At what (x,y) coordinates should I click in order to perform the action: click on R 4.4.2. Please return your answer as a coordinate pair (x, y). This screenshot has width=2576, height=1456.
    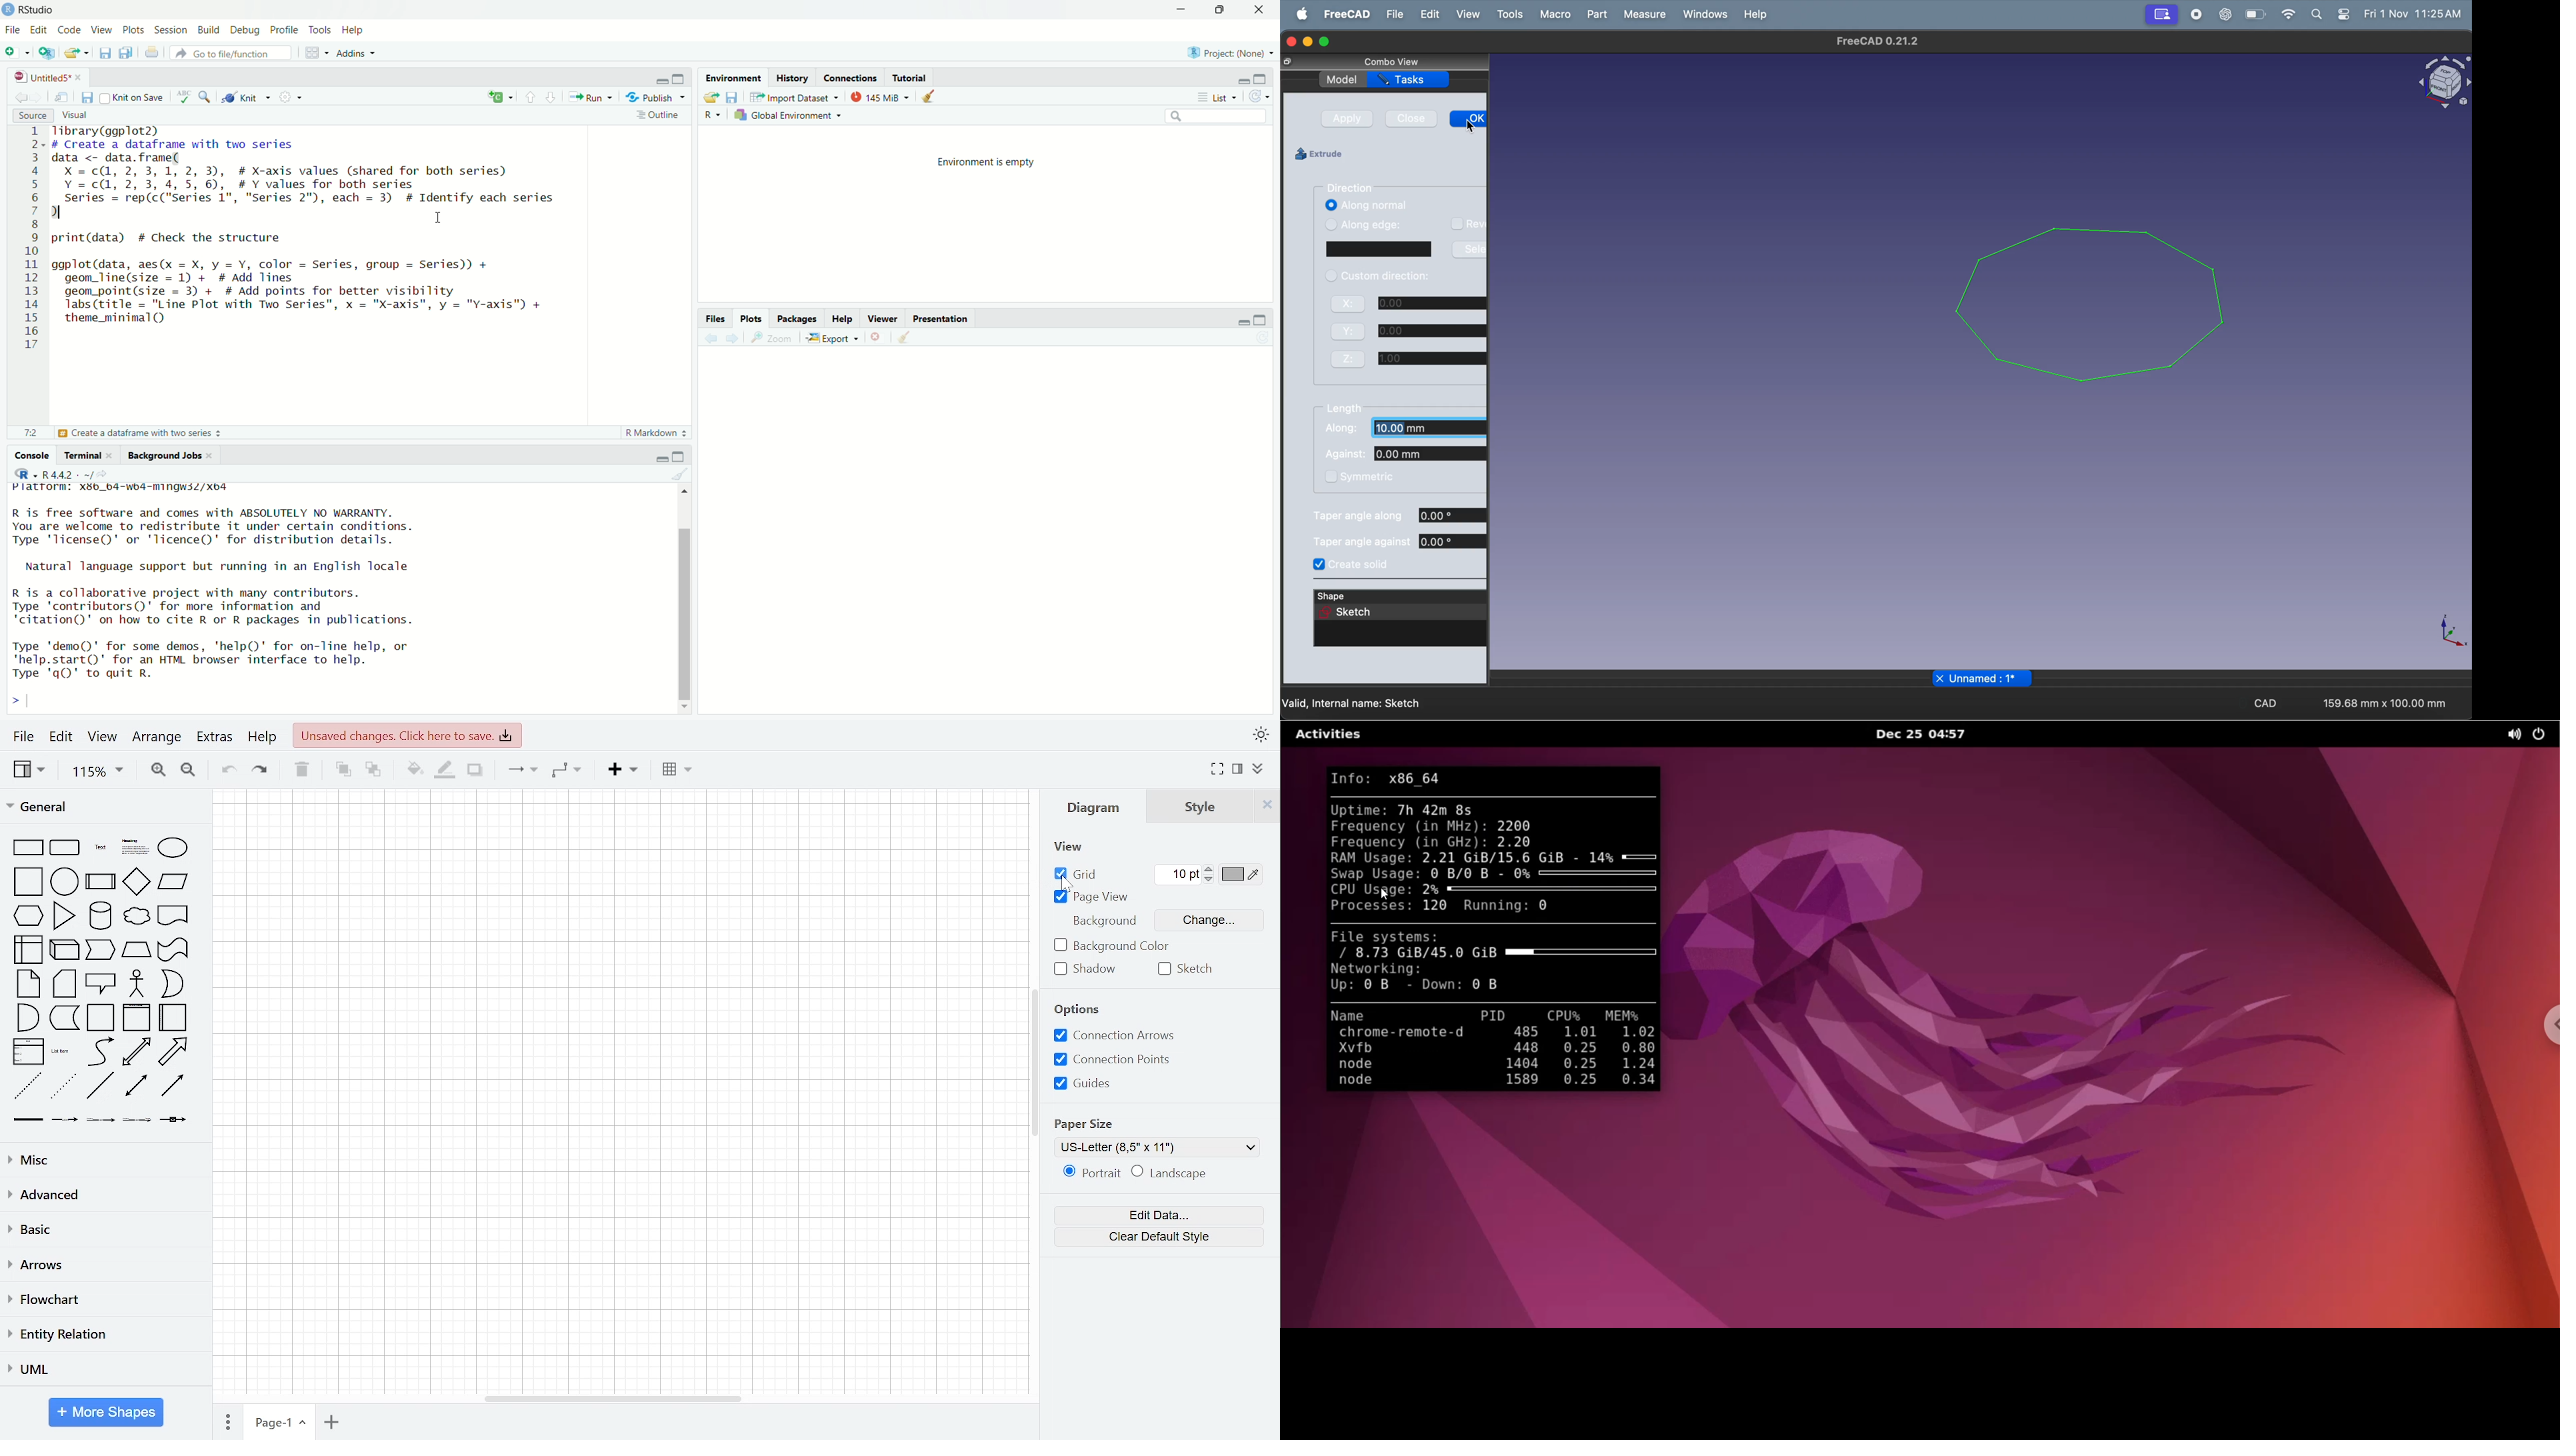
    Looking at the image, I should click on (64, 474).